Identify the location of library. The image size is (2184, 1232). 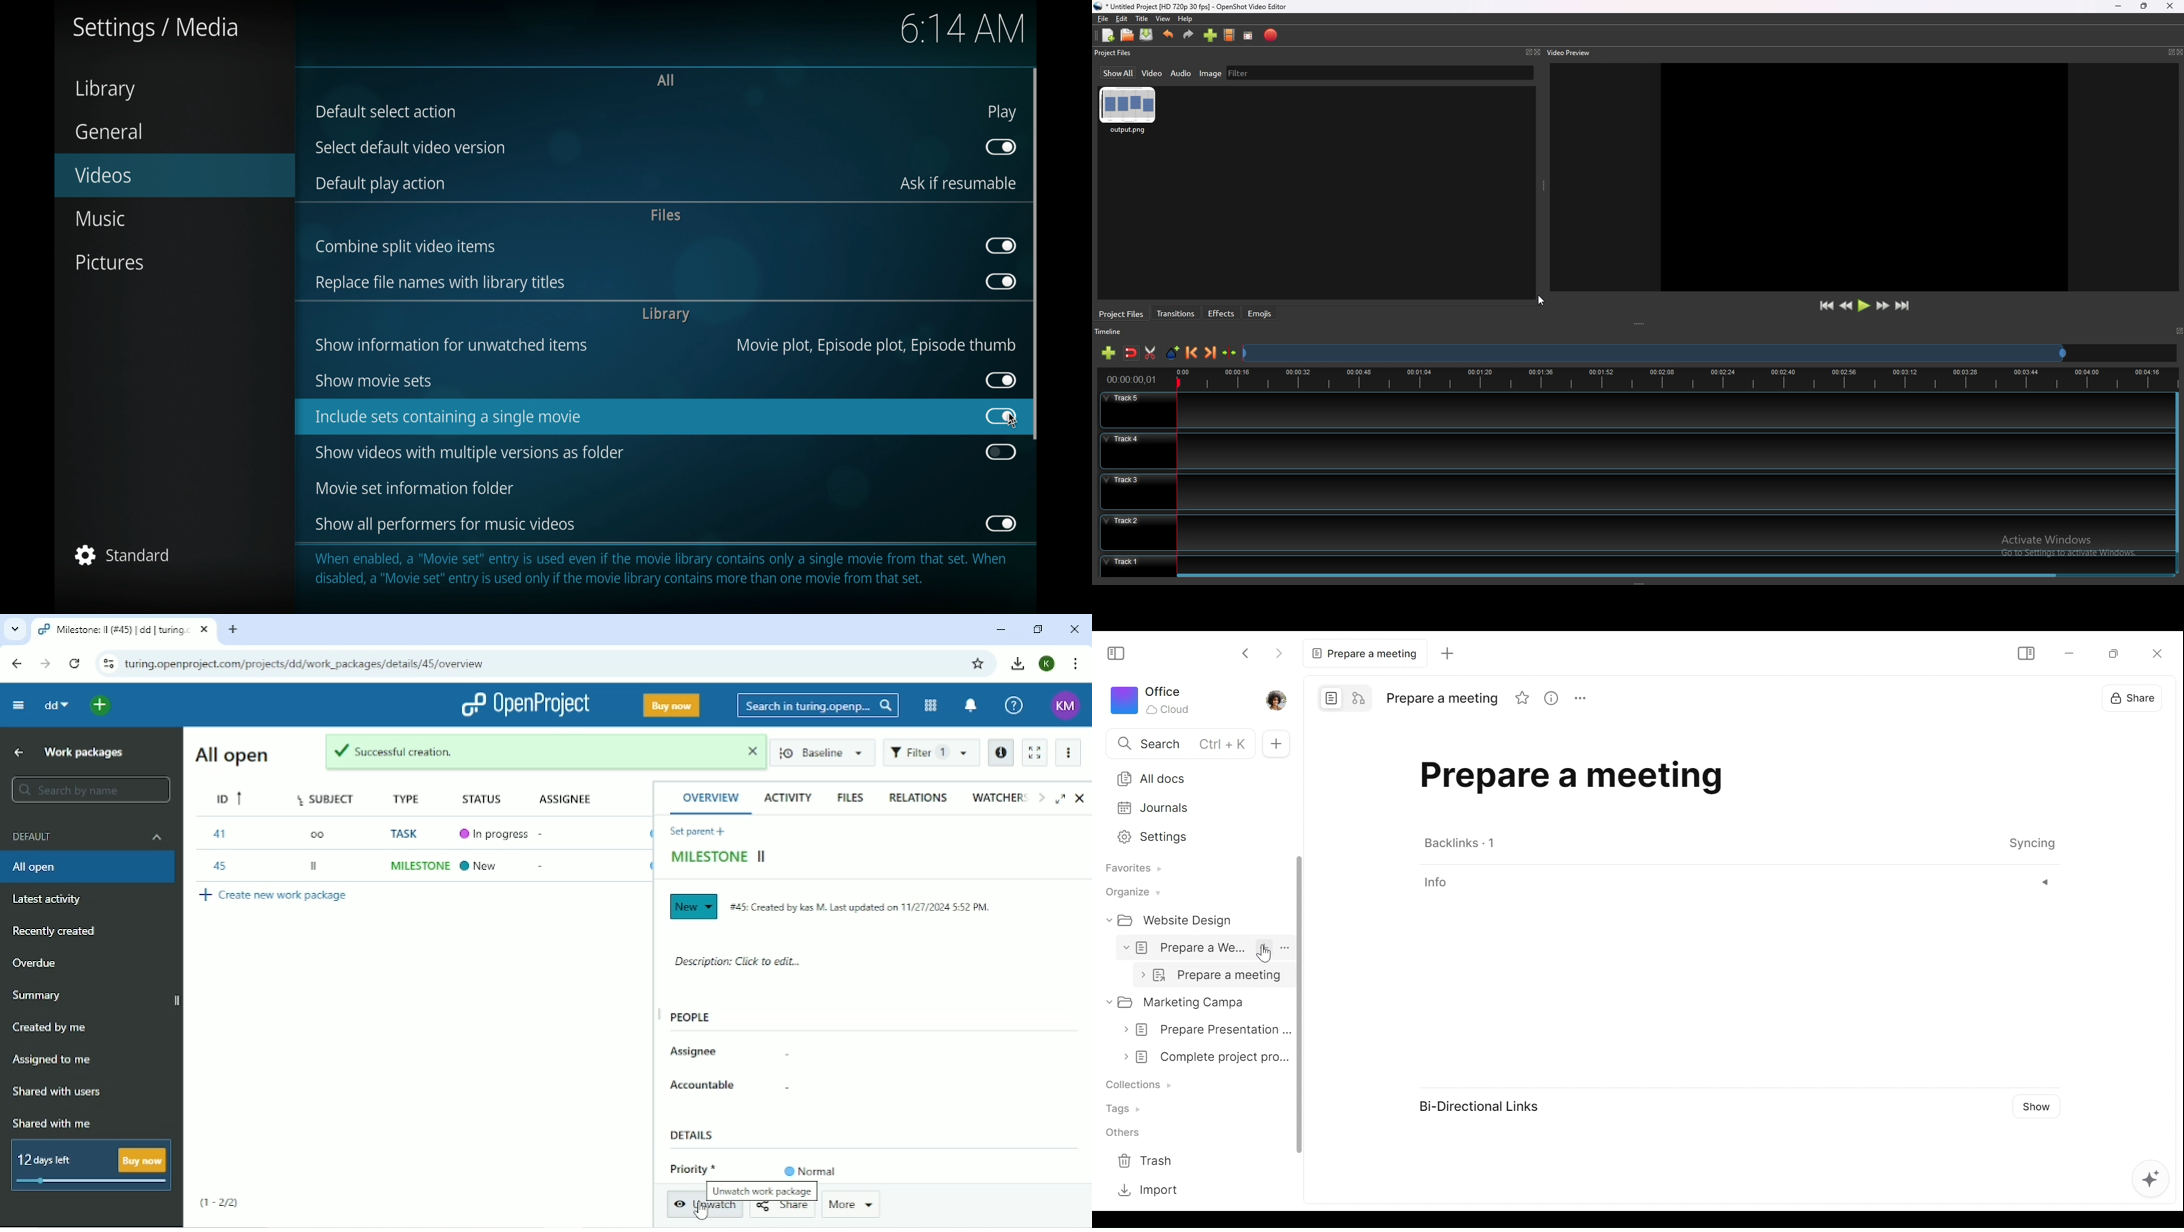
(666, 314).